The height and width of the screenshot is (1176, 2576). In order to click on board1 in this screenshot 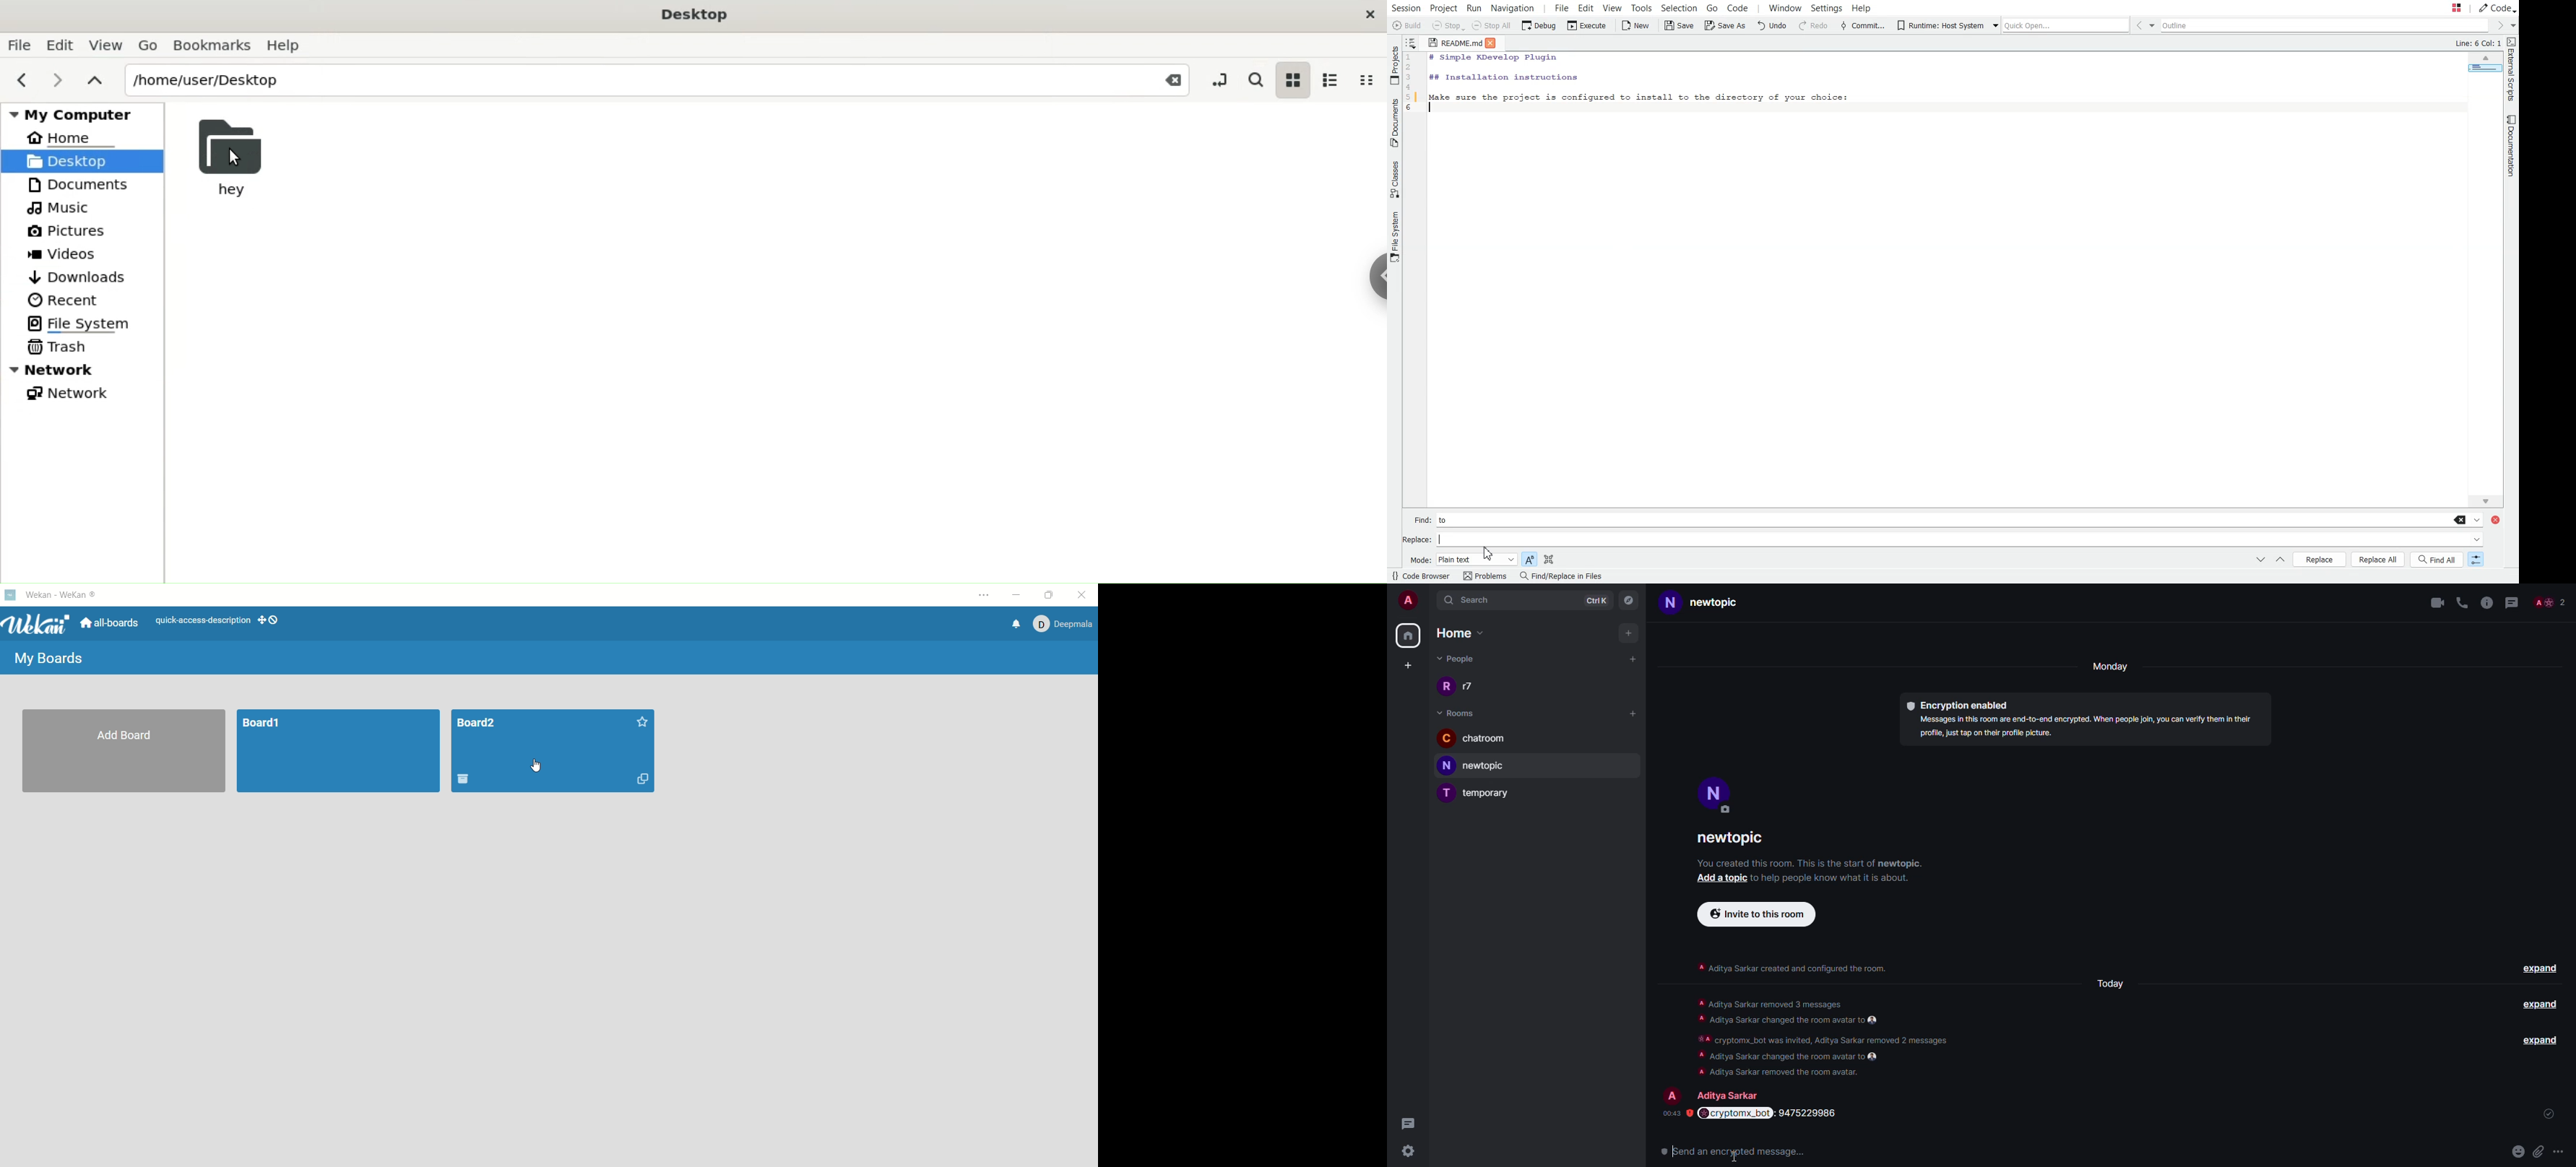, I will do `click(338, 749)`.